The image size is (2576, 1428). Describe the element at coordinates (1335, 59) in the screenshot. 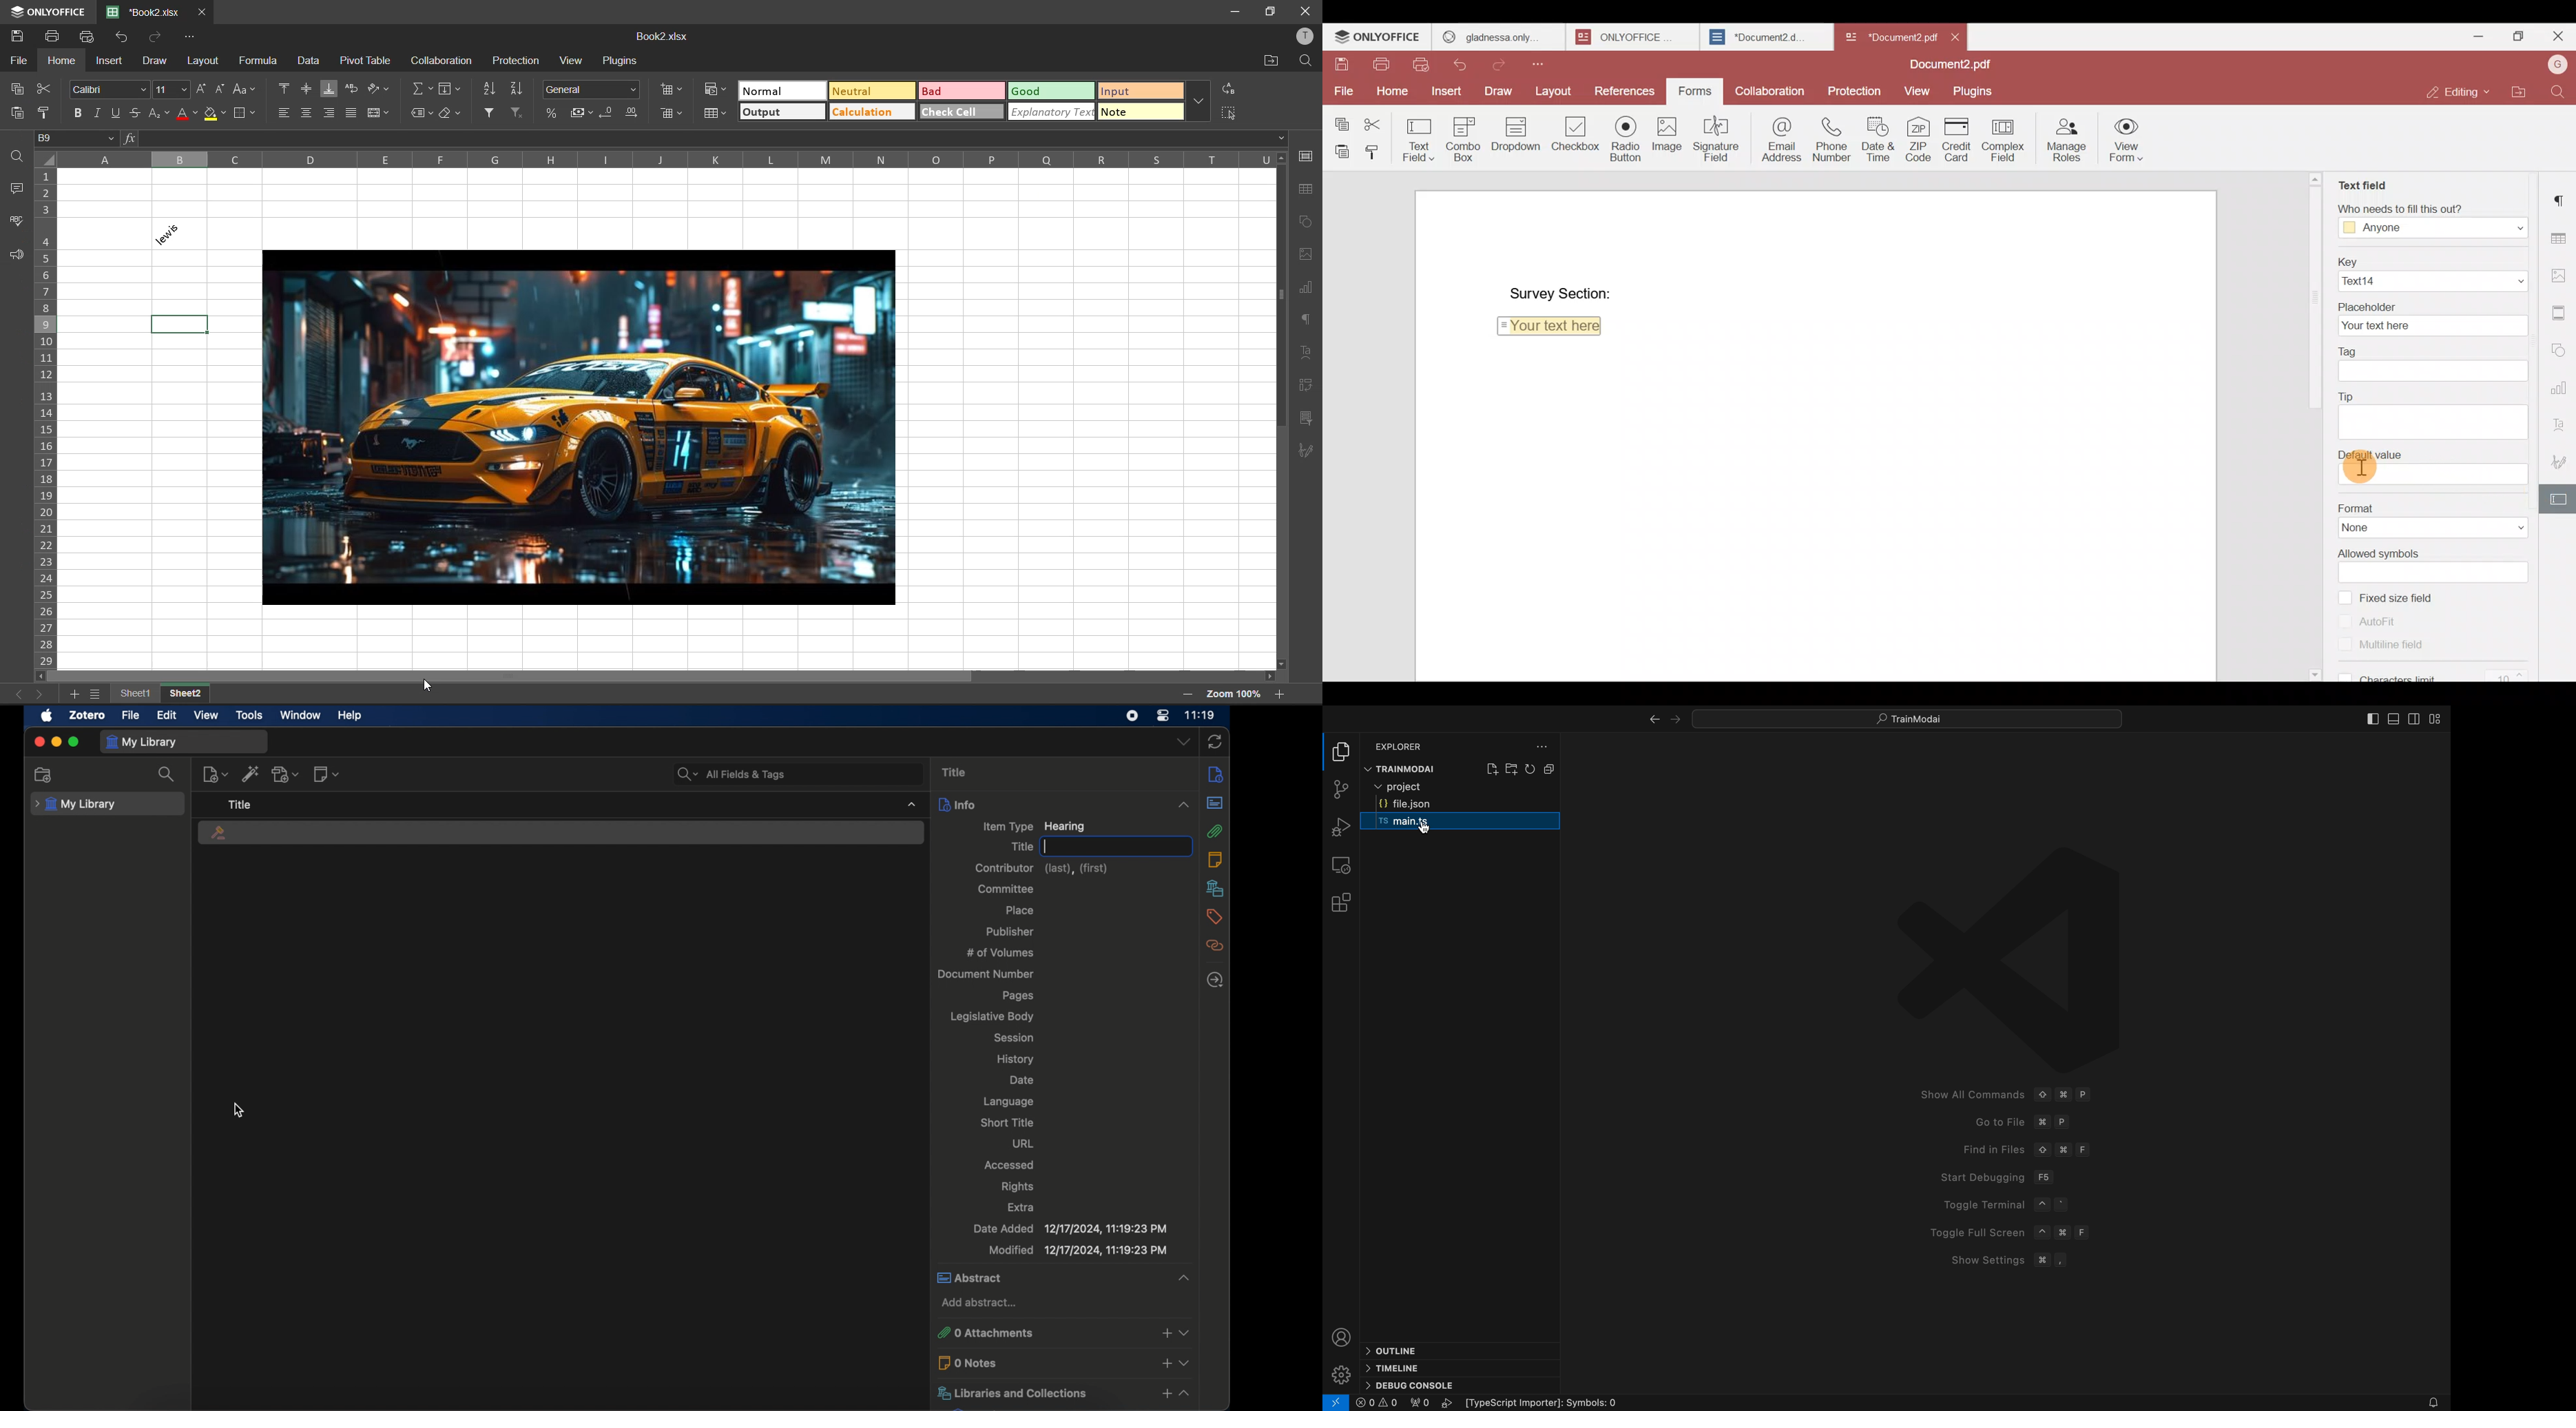

I see `Save` at that location.